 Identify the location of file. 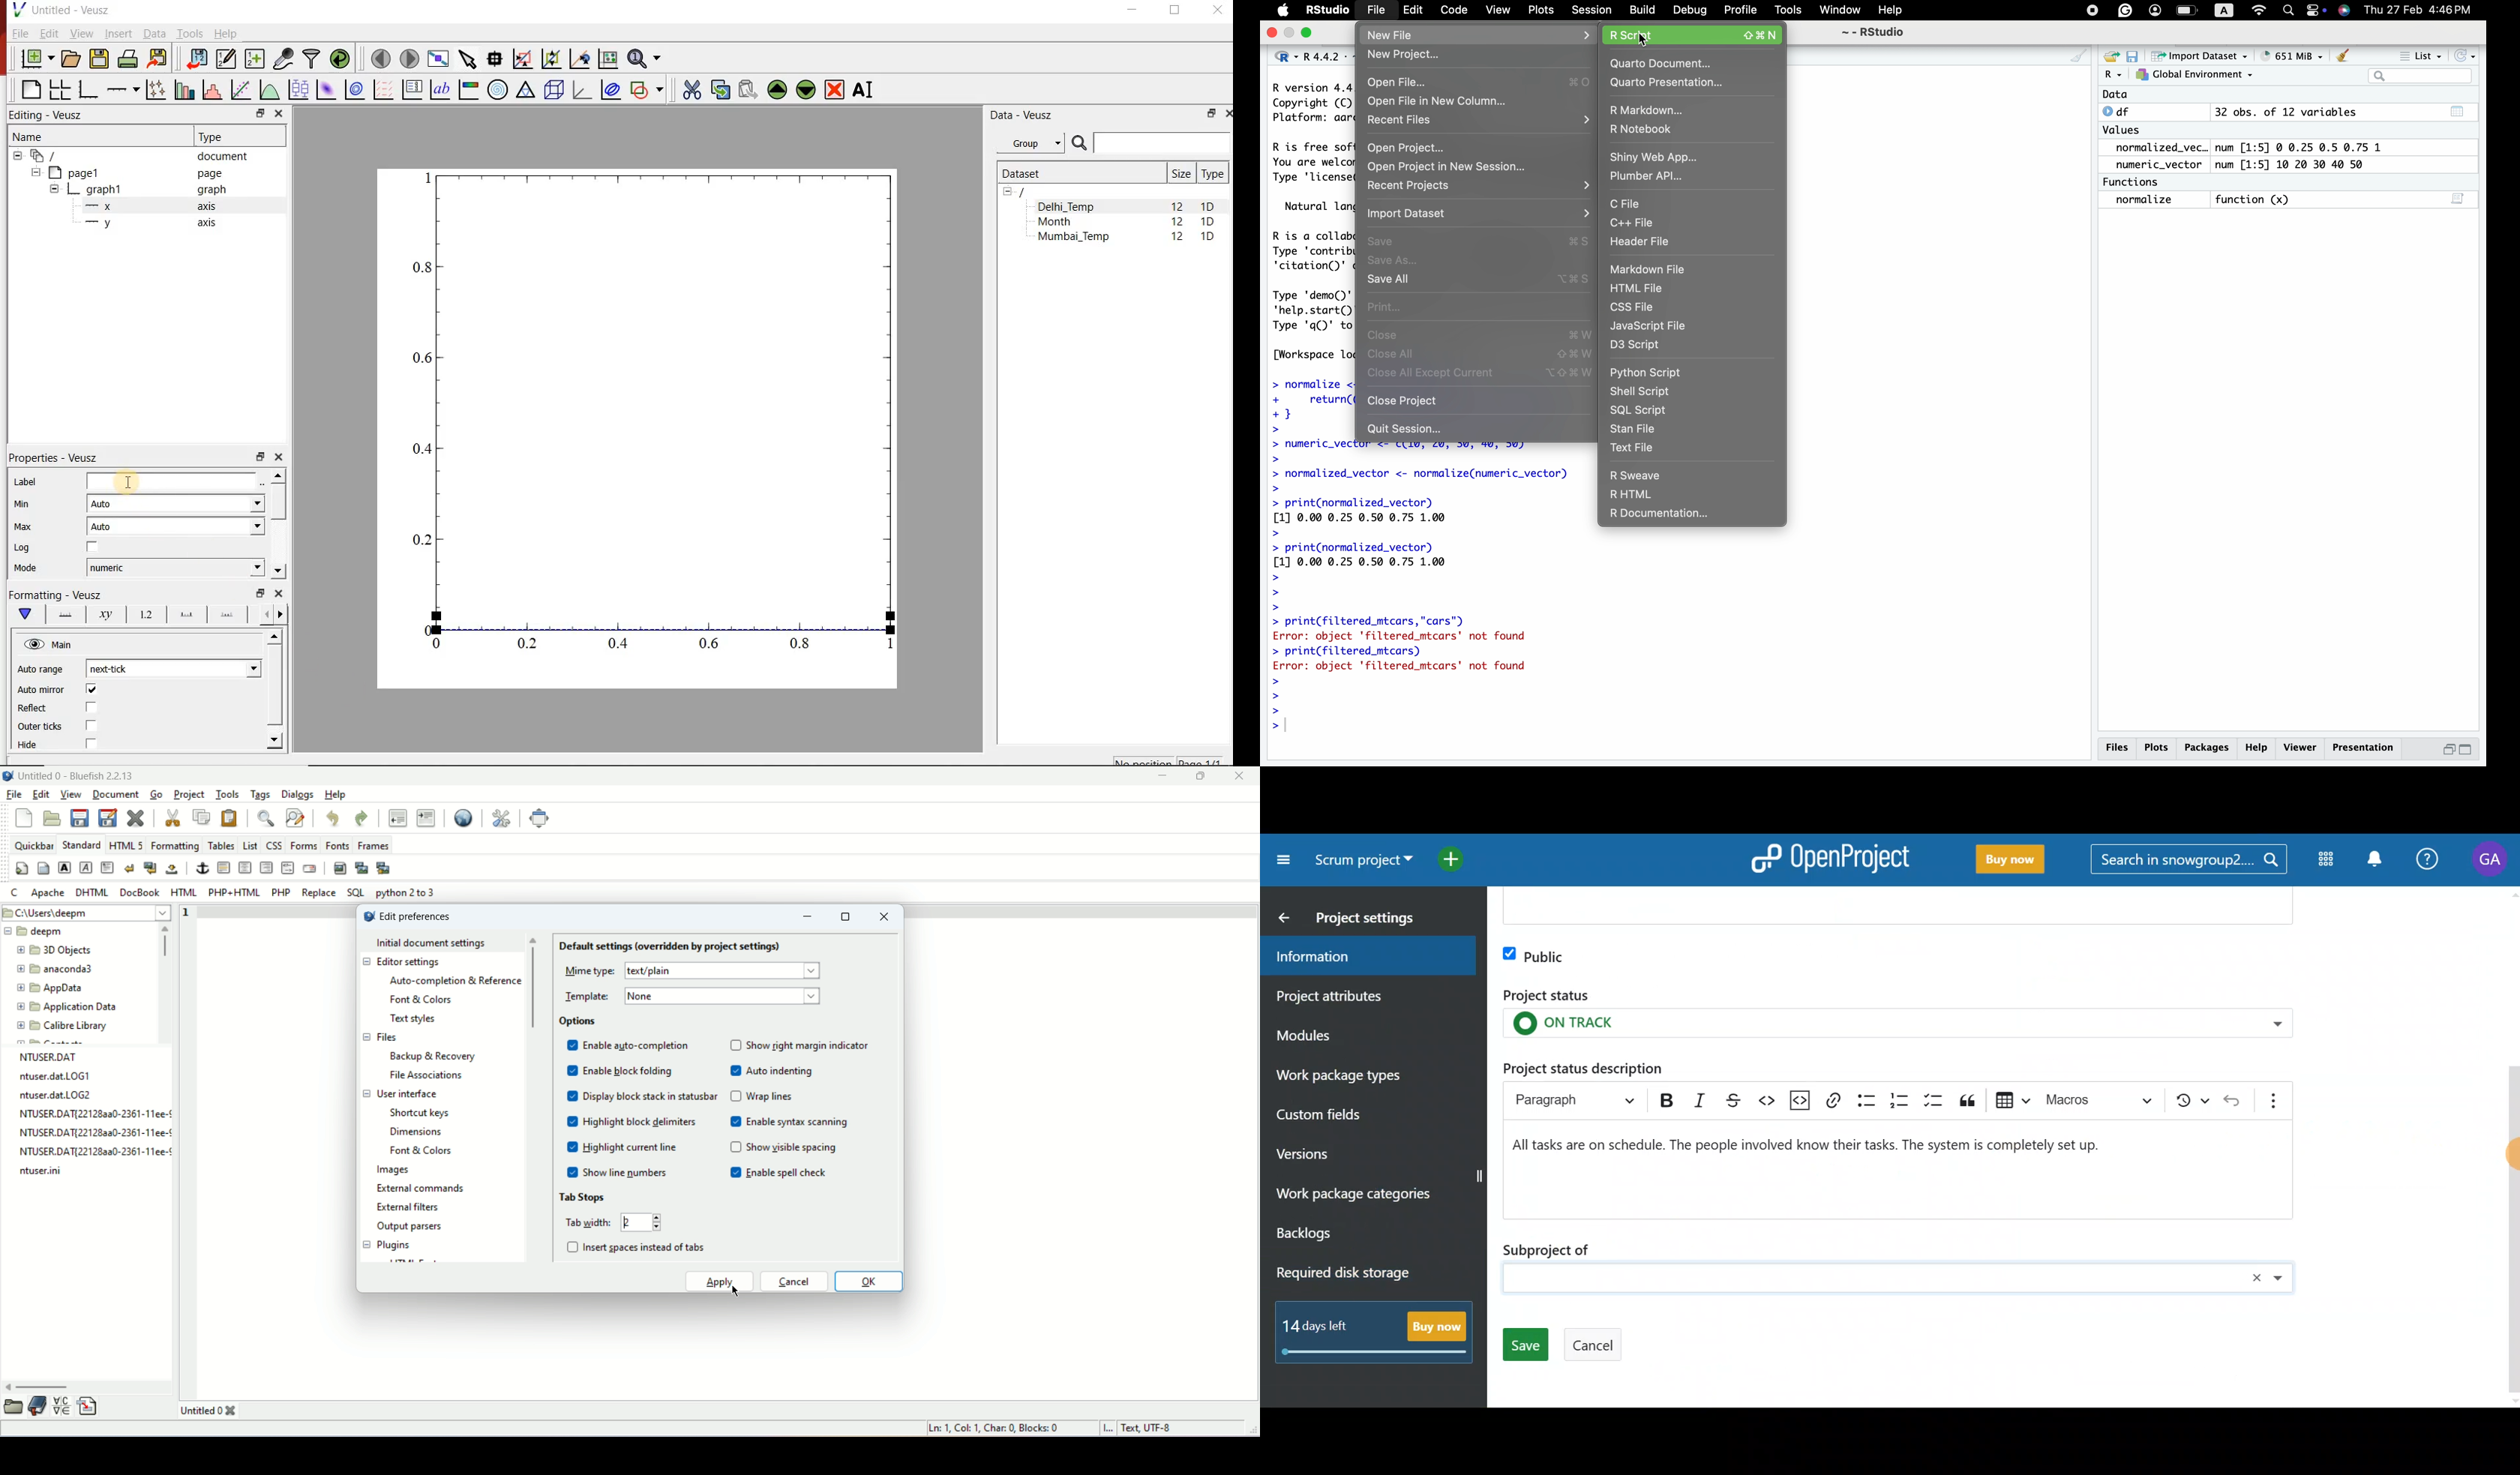
(15, 795).